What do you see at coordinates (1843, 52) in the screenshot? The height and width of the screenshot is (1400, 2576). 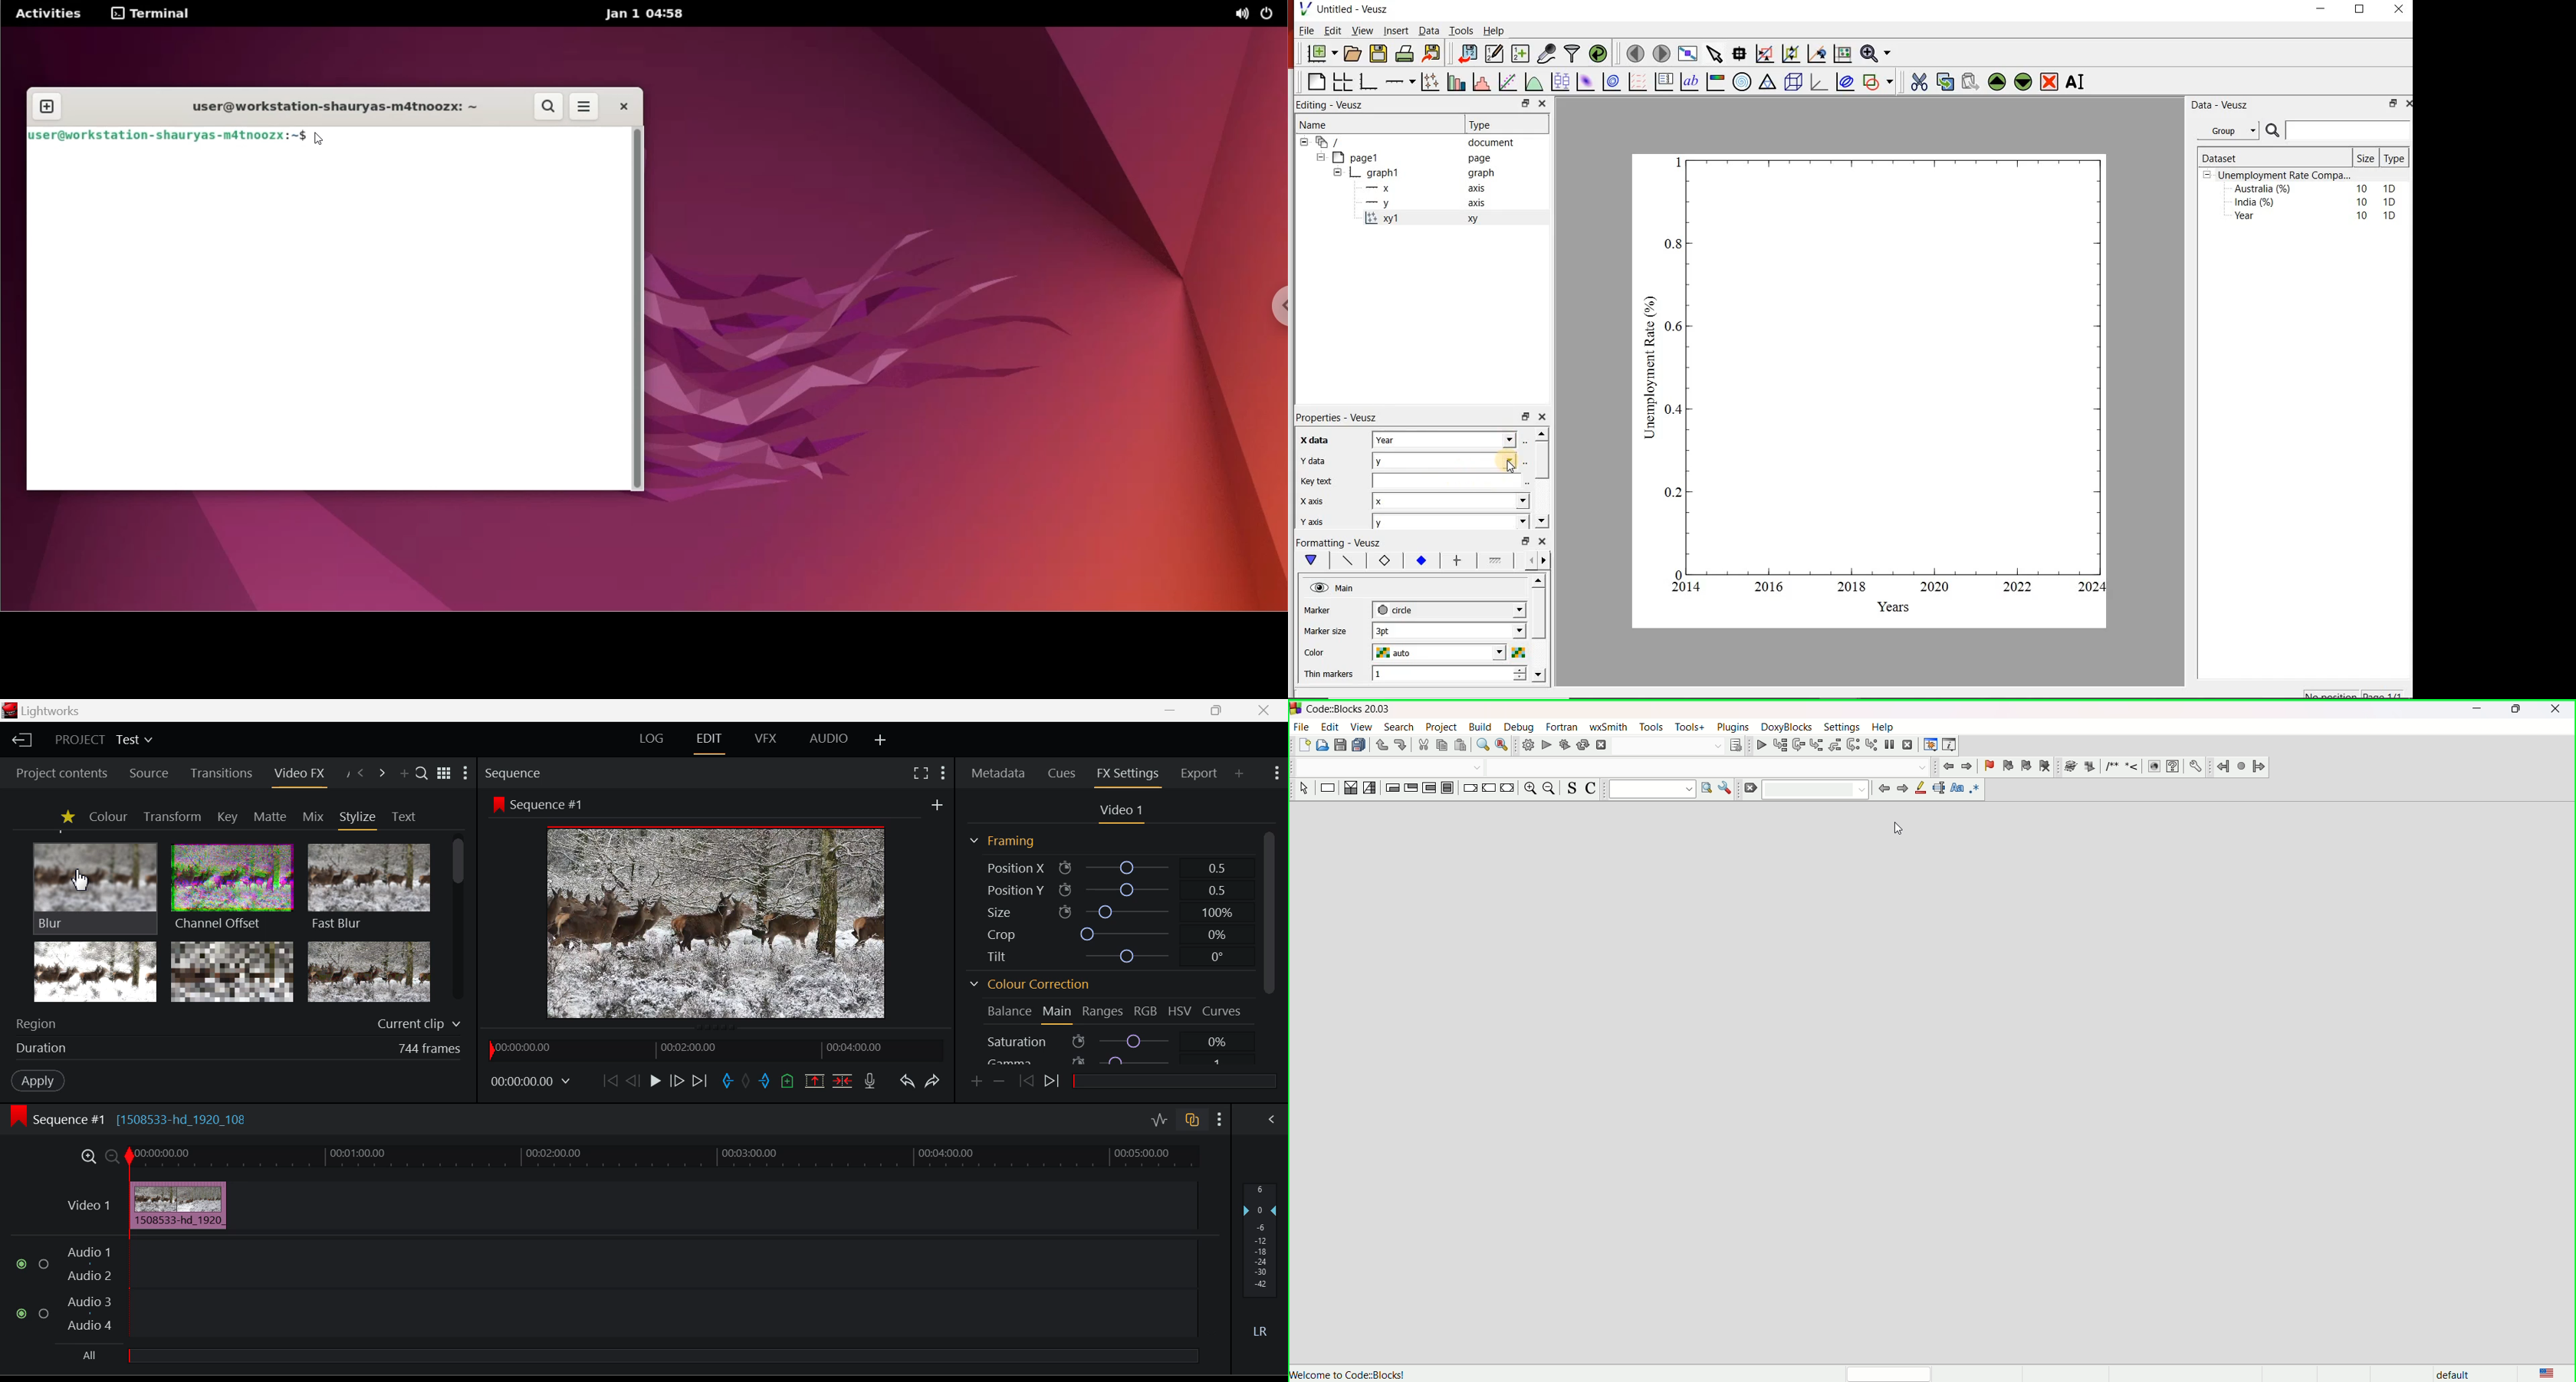 I see `click to resset graph axes` at bounding box center [1843, 52].